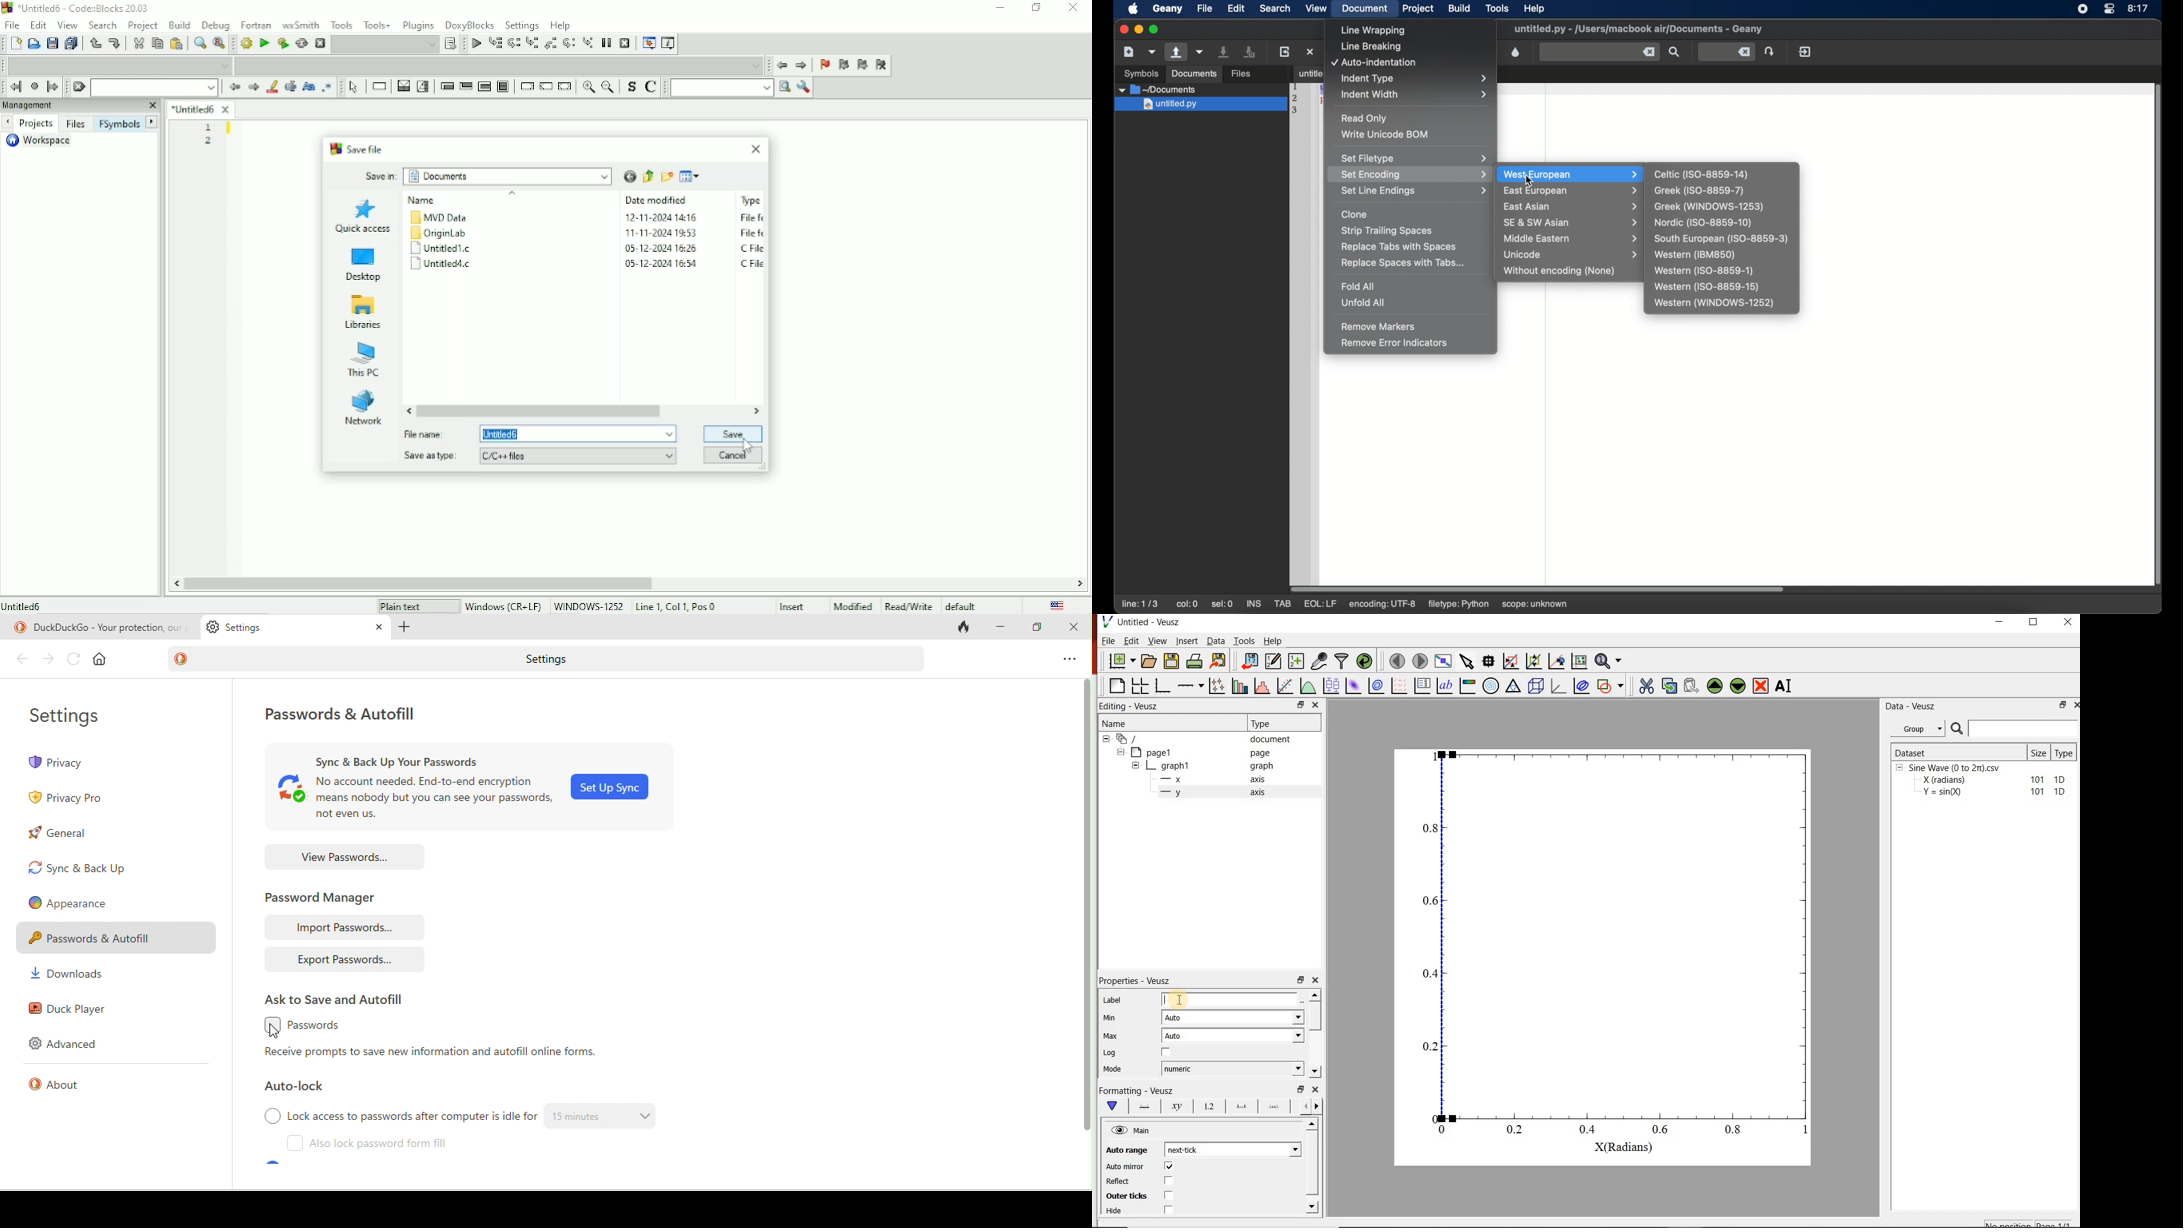  I want to click on Open, so click(34, 43).